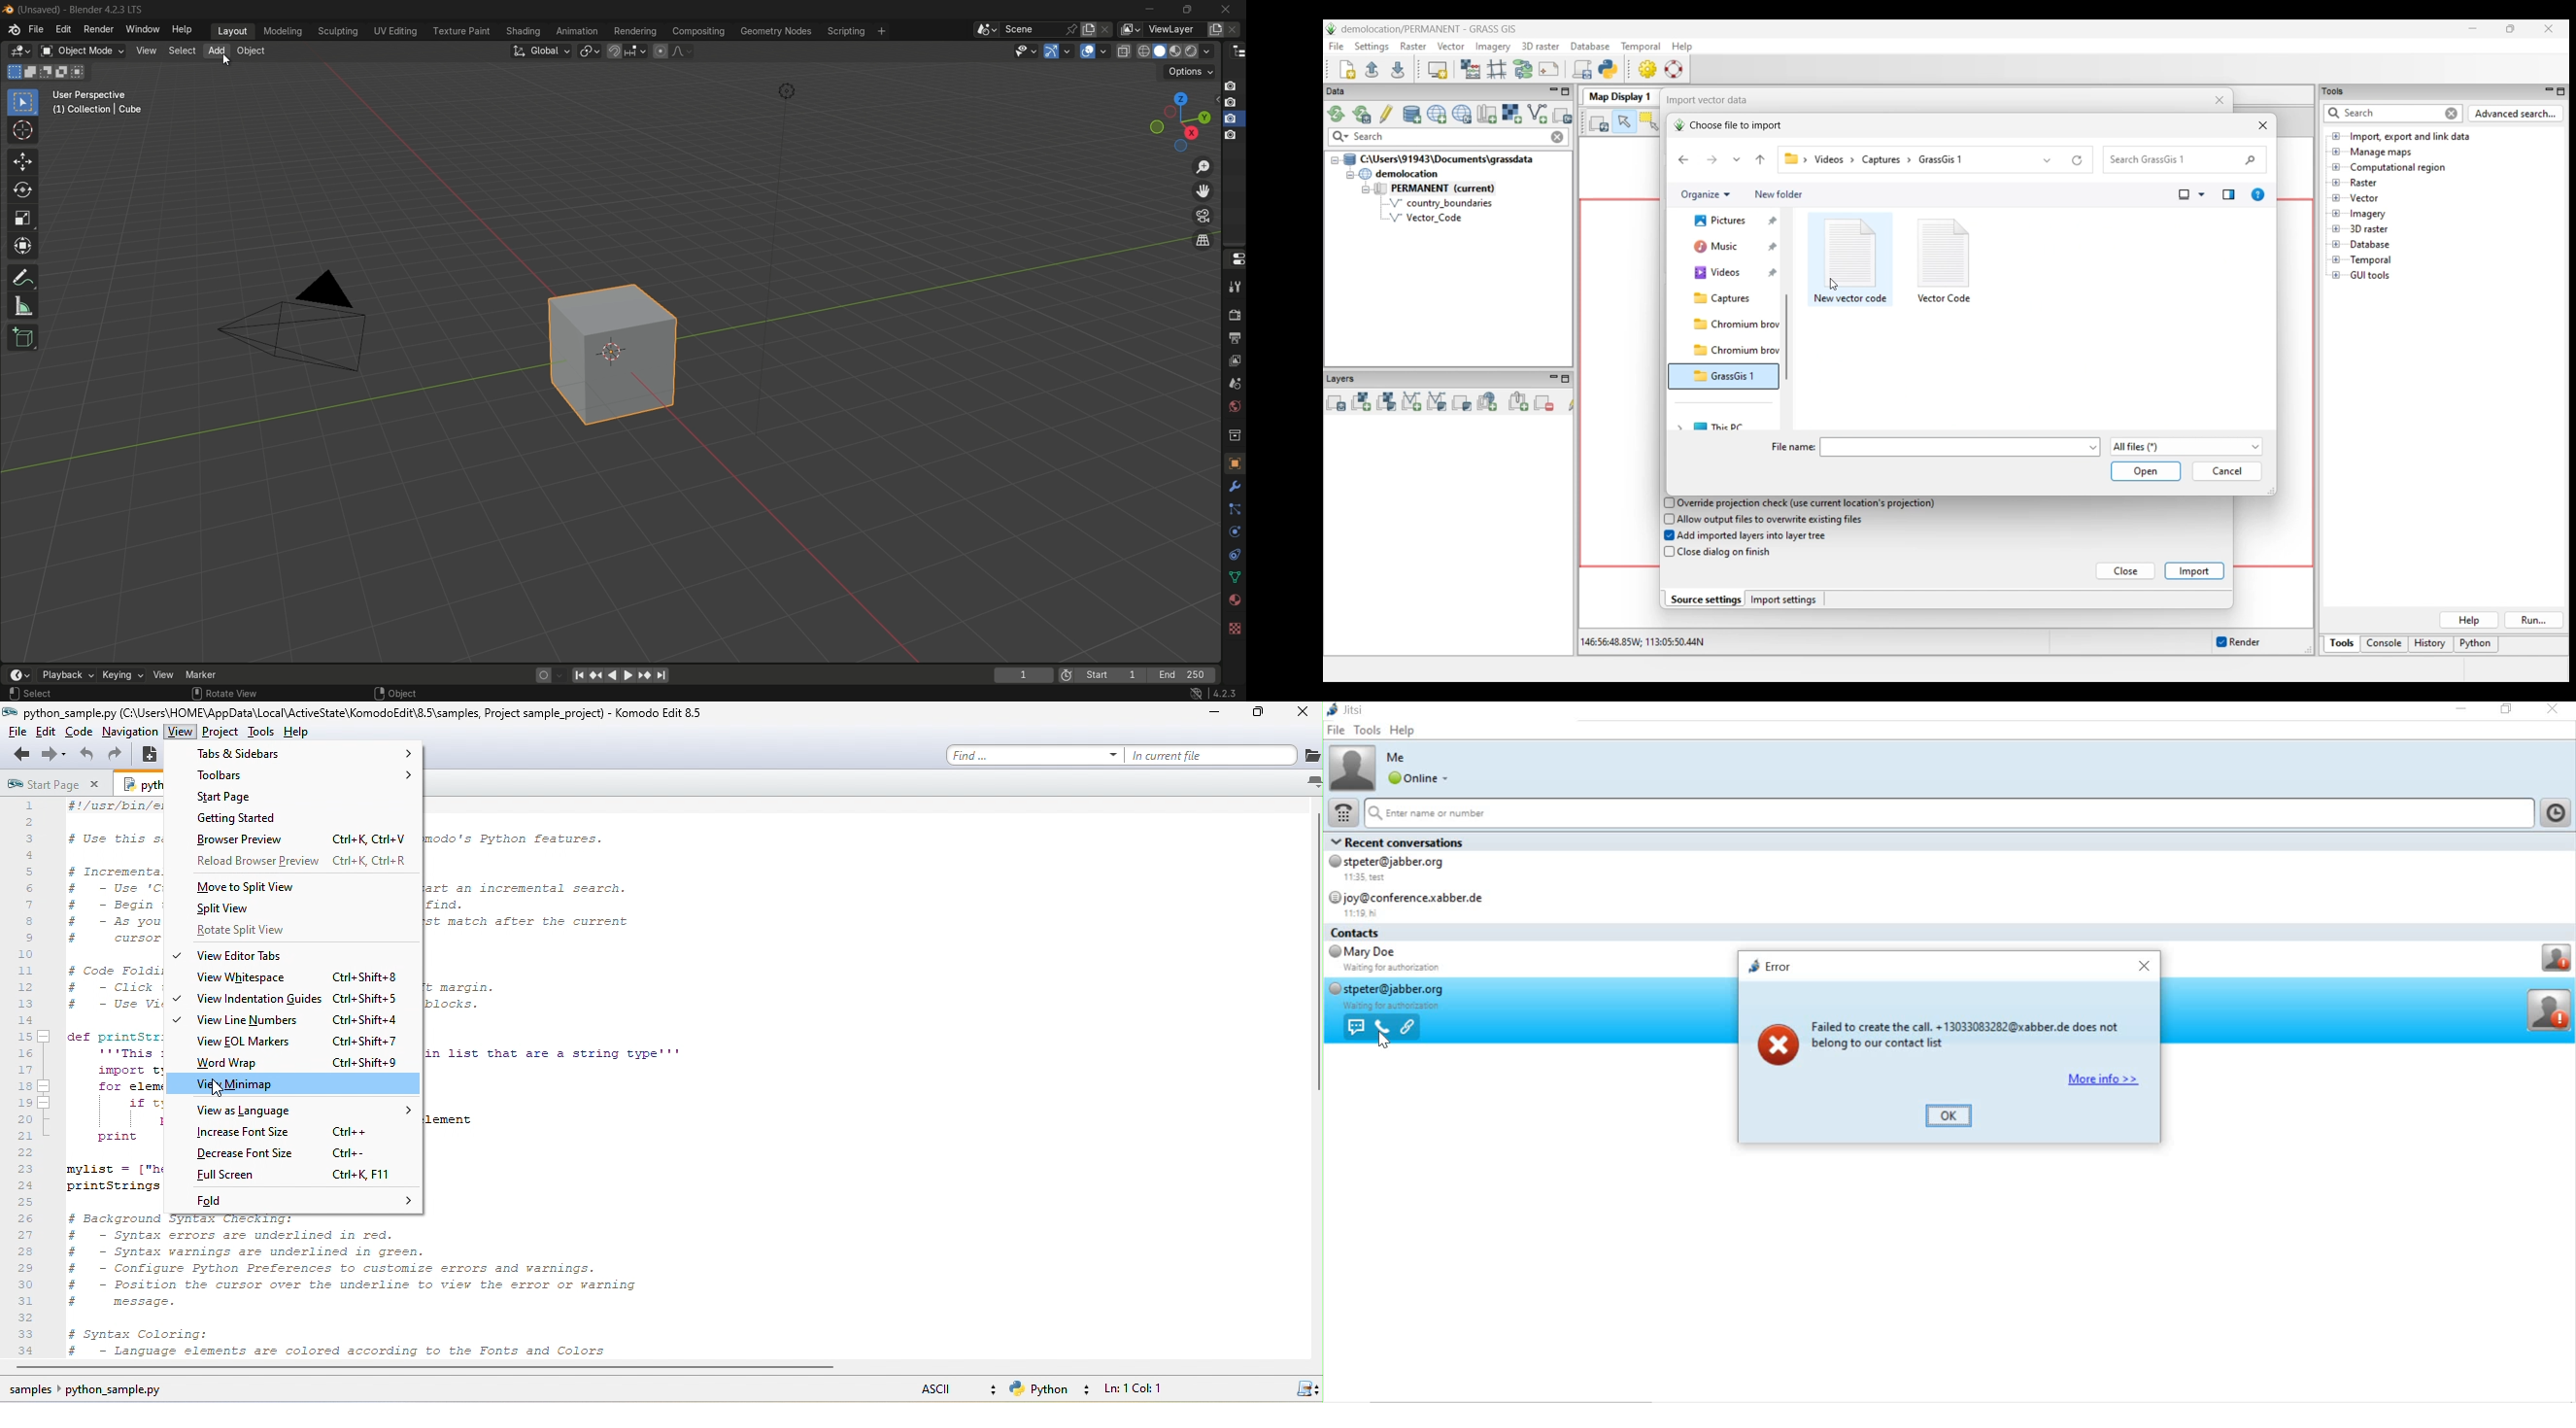 Image resolution: width=2576 pixels, height=1428 pixels. Describe the element at coordinates (699, 31) in the screenshot. I see `compositing` at that location.